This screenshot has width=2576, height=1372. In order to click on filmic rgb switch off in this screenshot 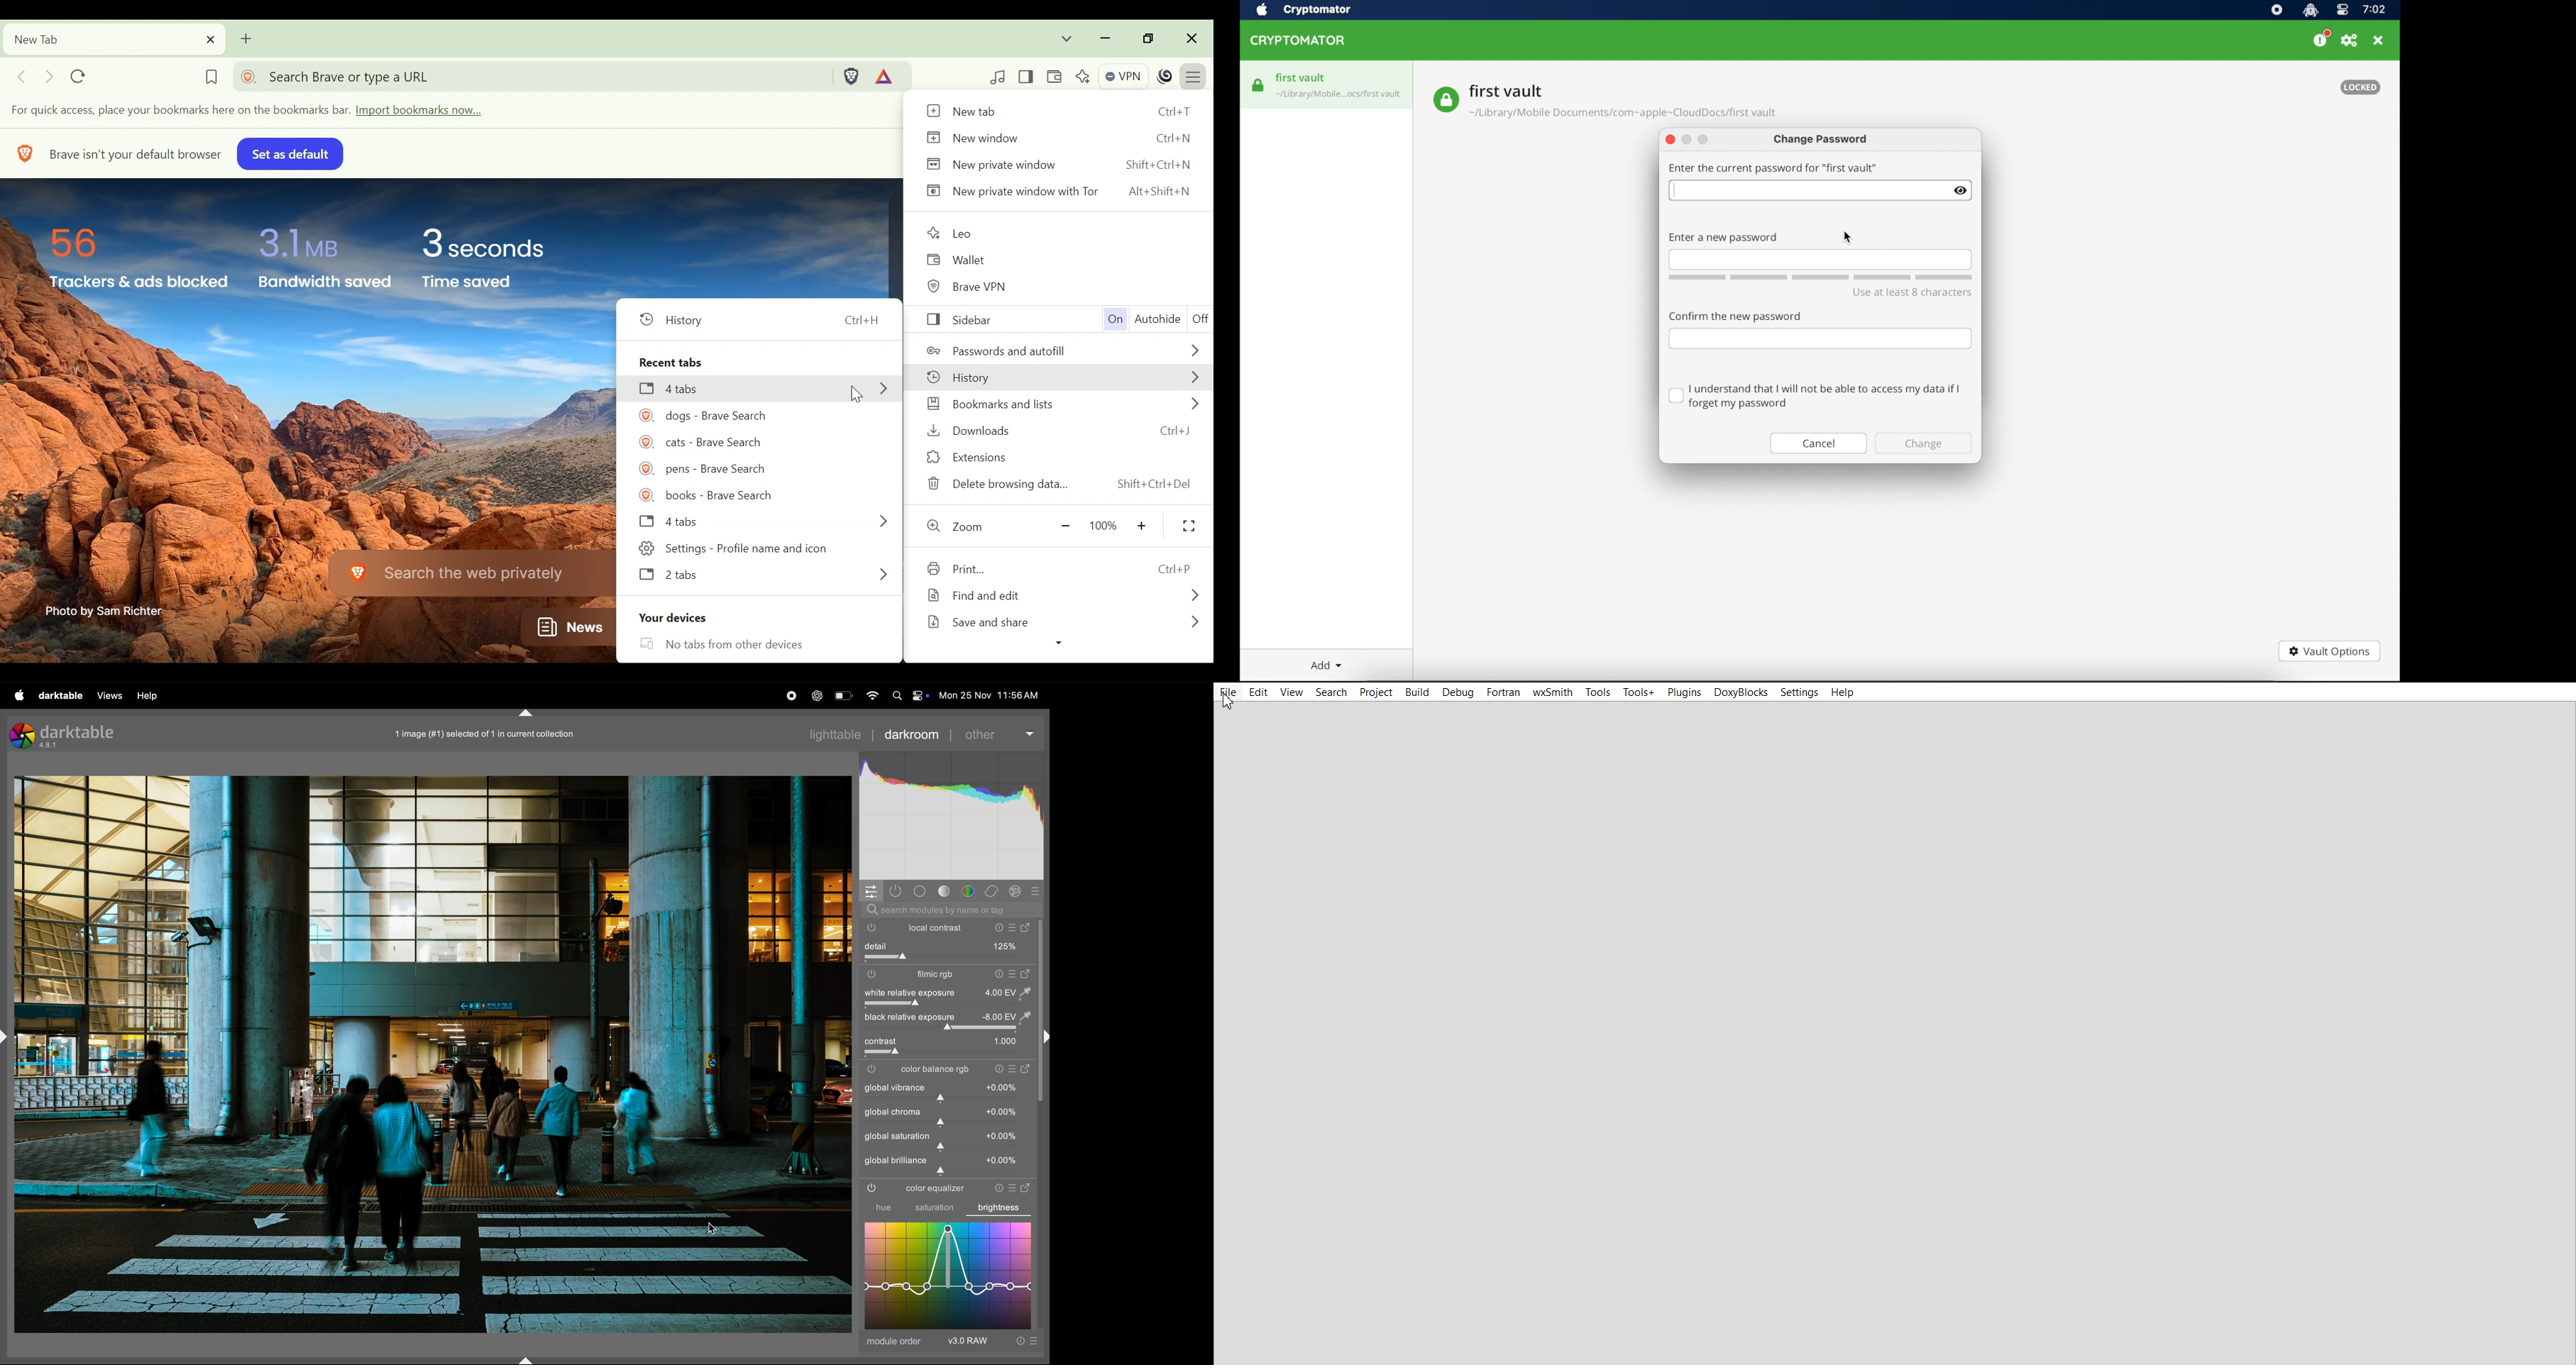, I will do `click(874, 1069)`.